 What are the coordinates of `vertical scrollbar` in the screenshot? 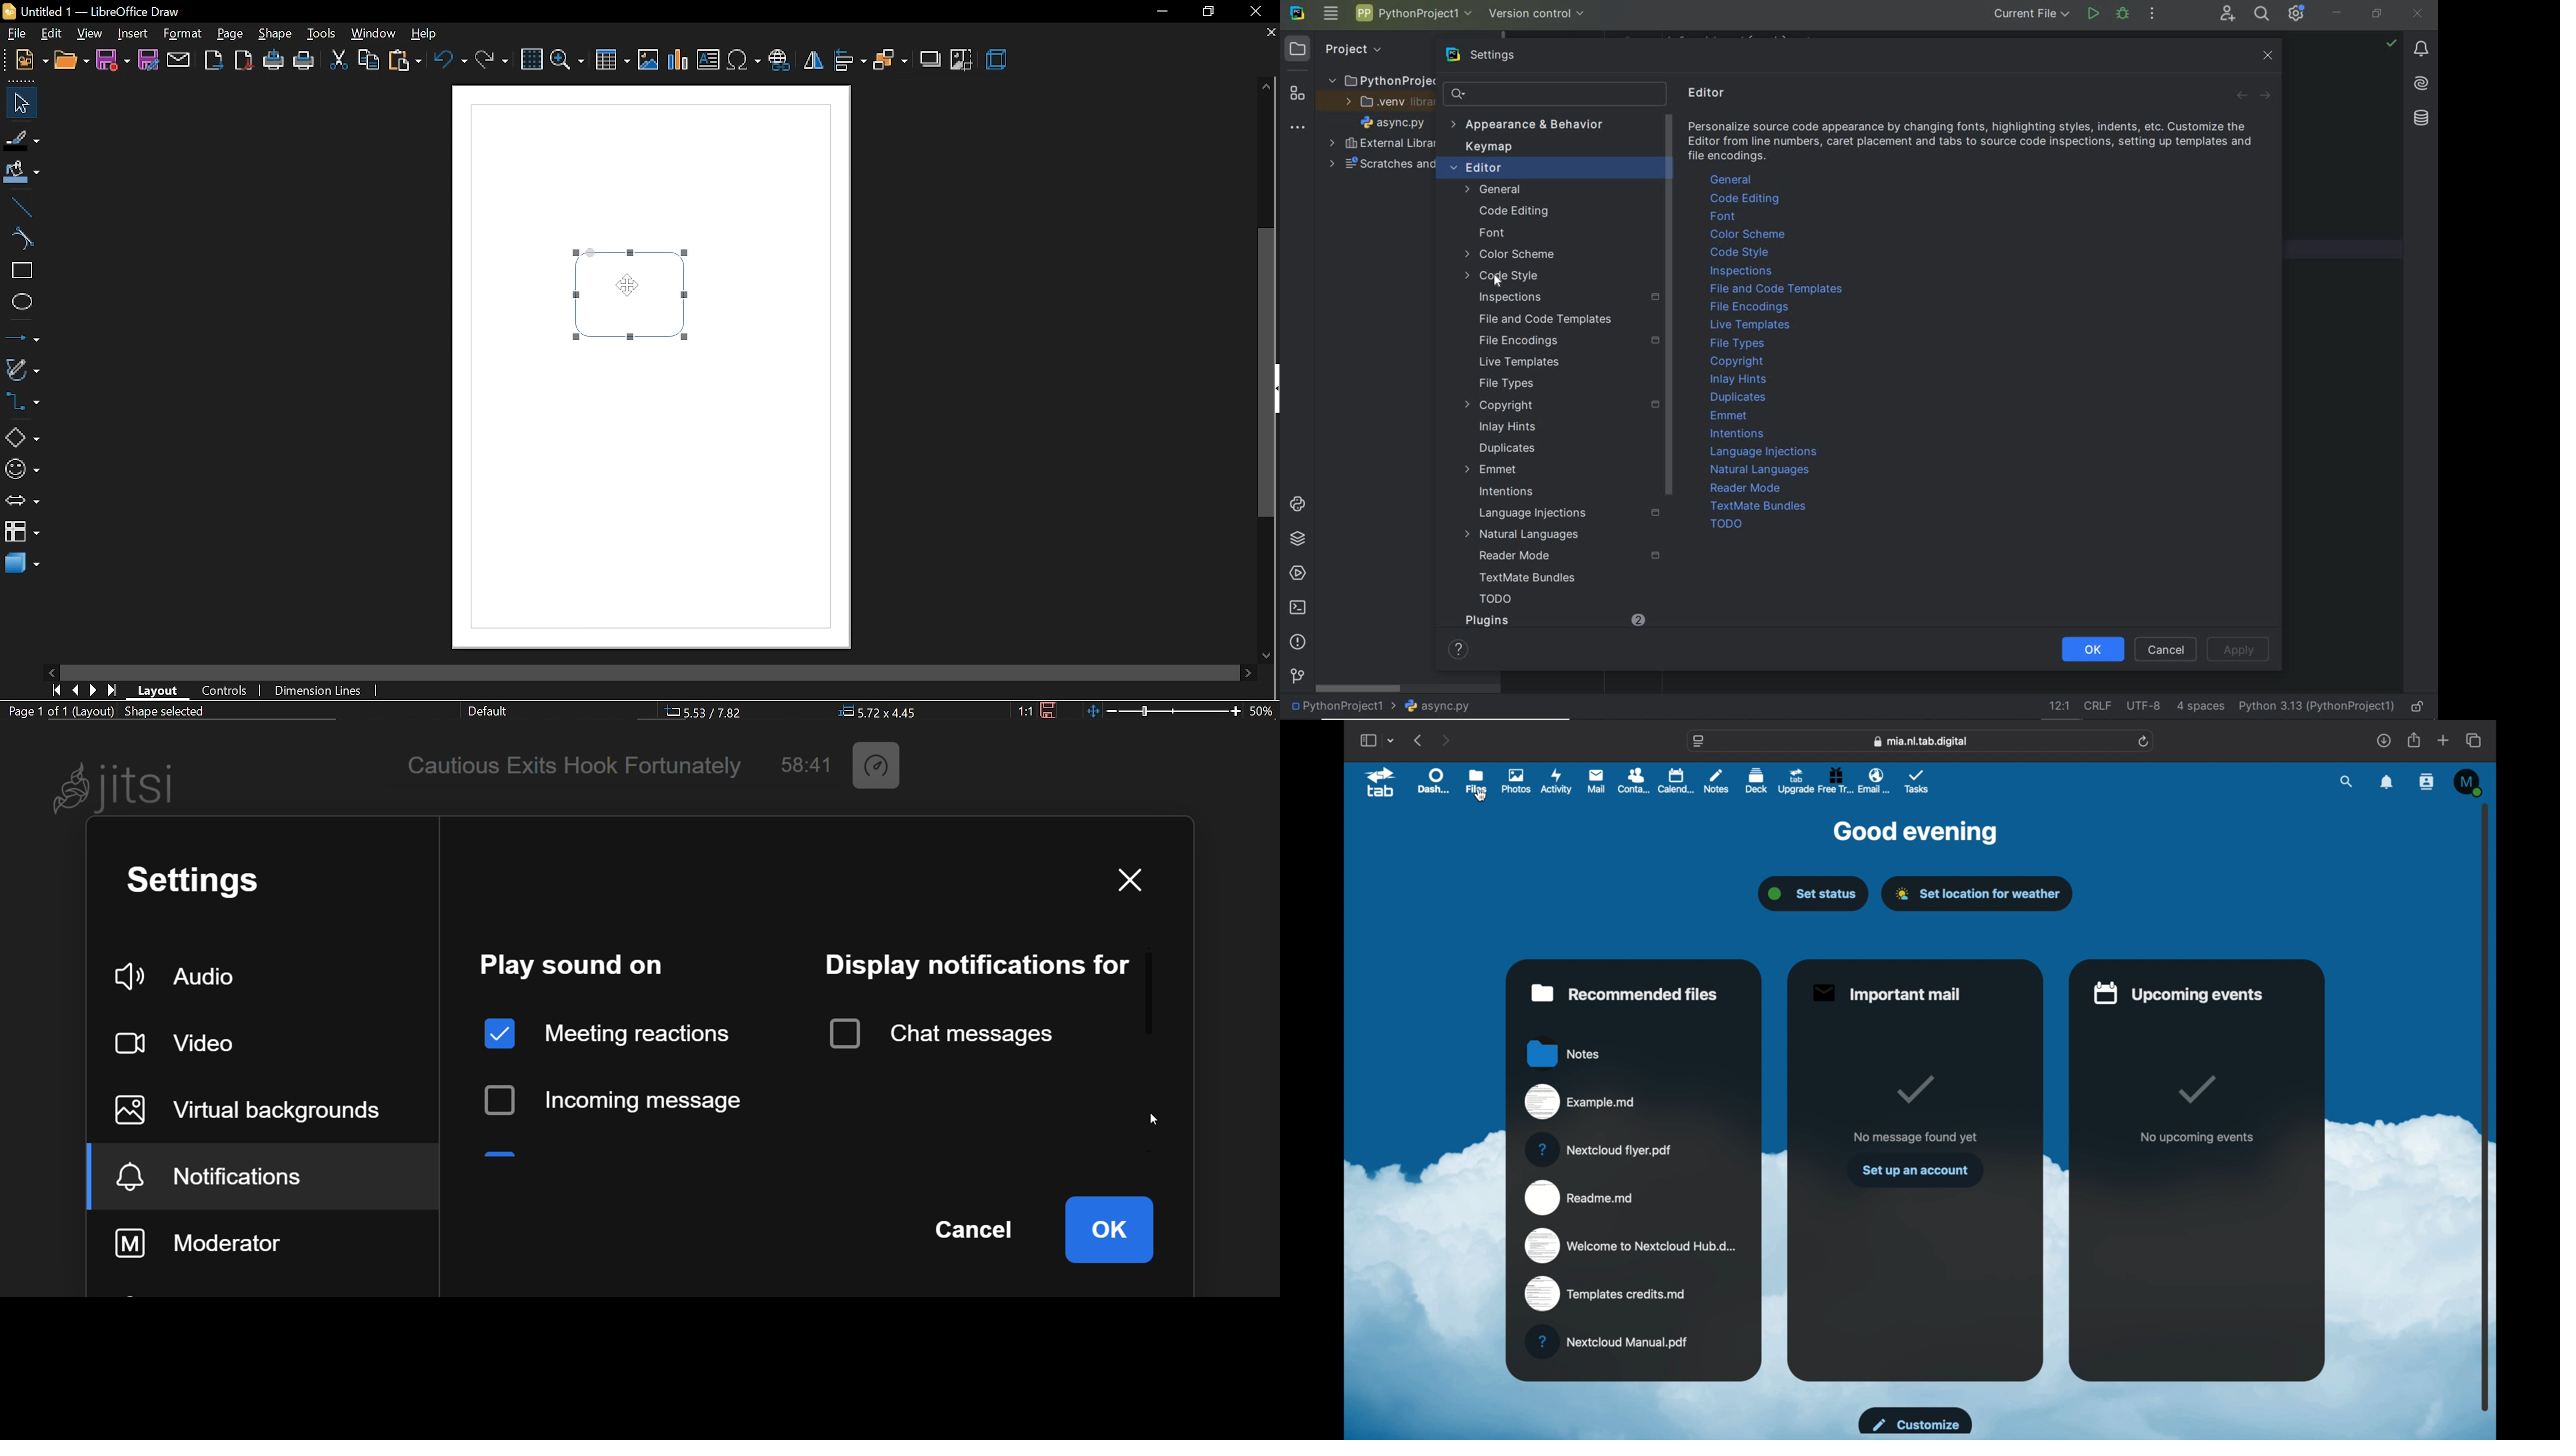 It's located at (1270, 374).